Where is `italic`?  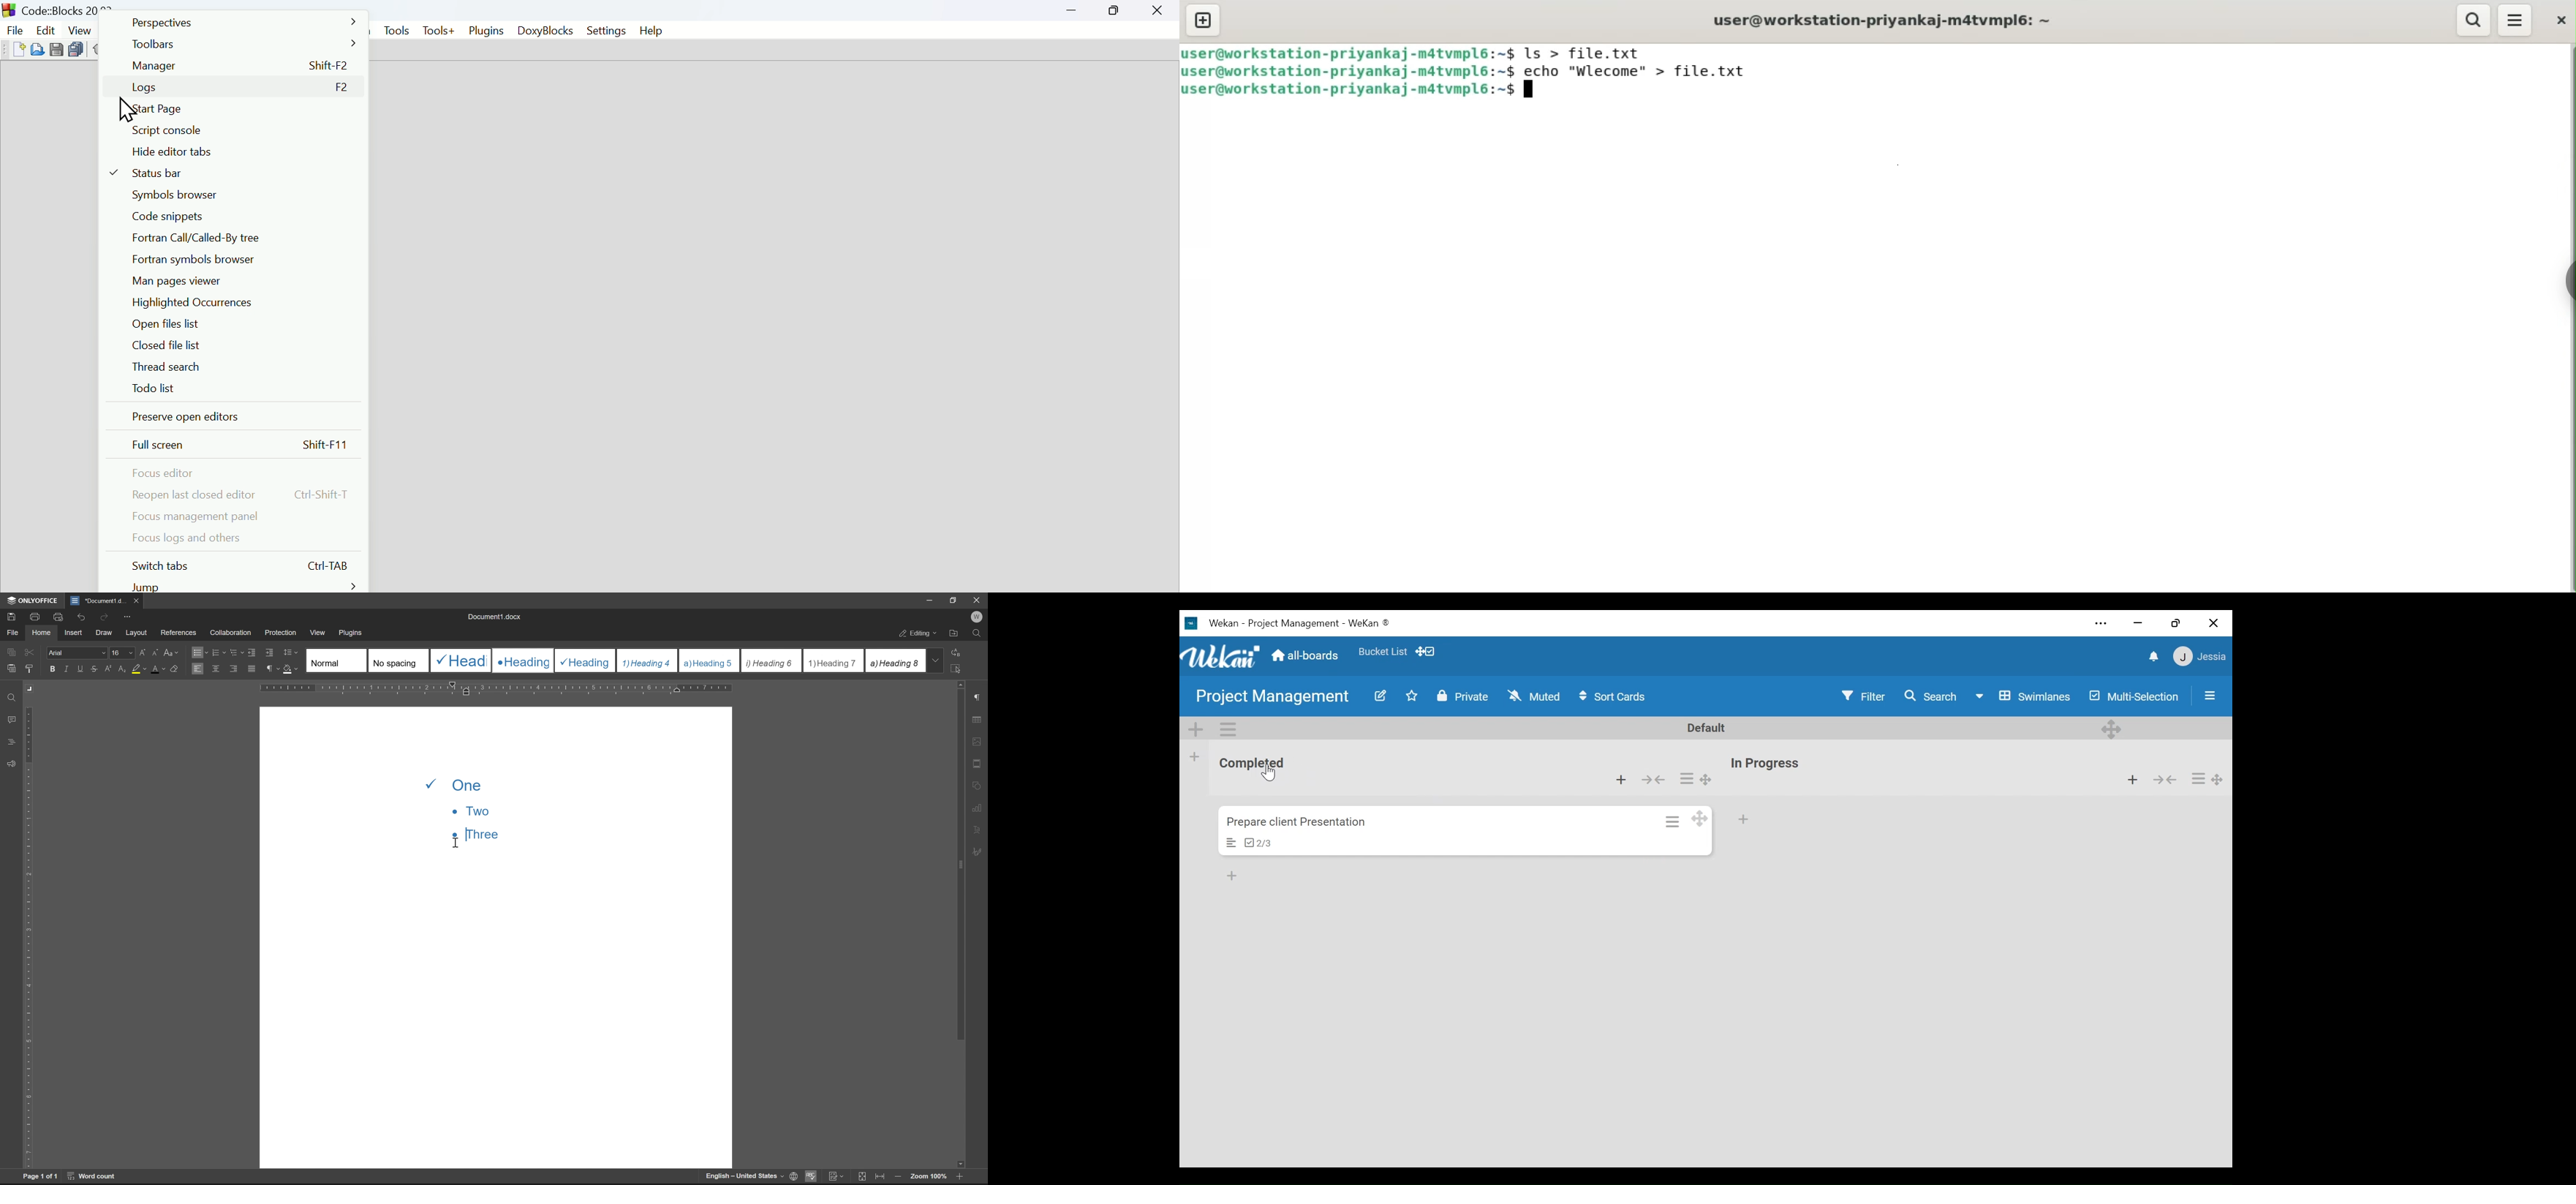 italic is located at coordinates (68, 668).